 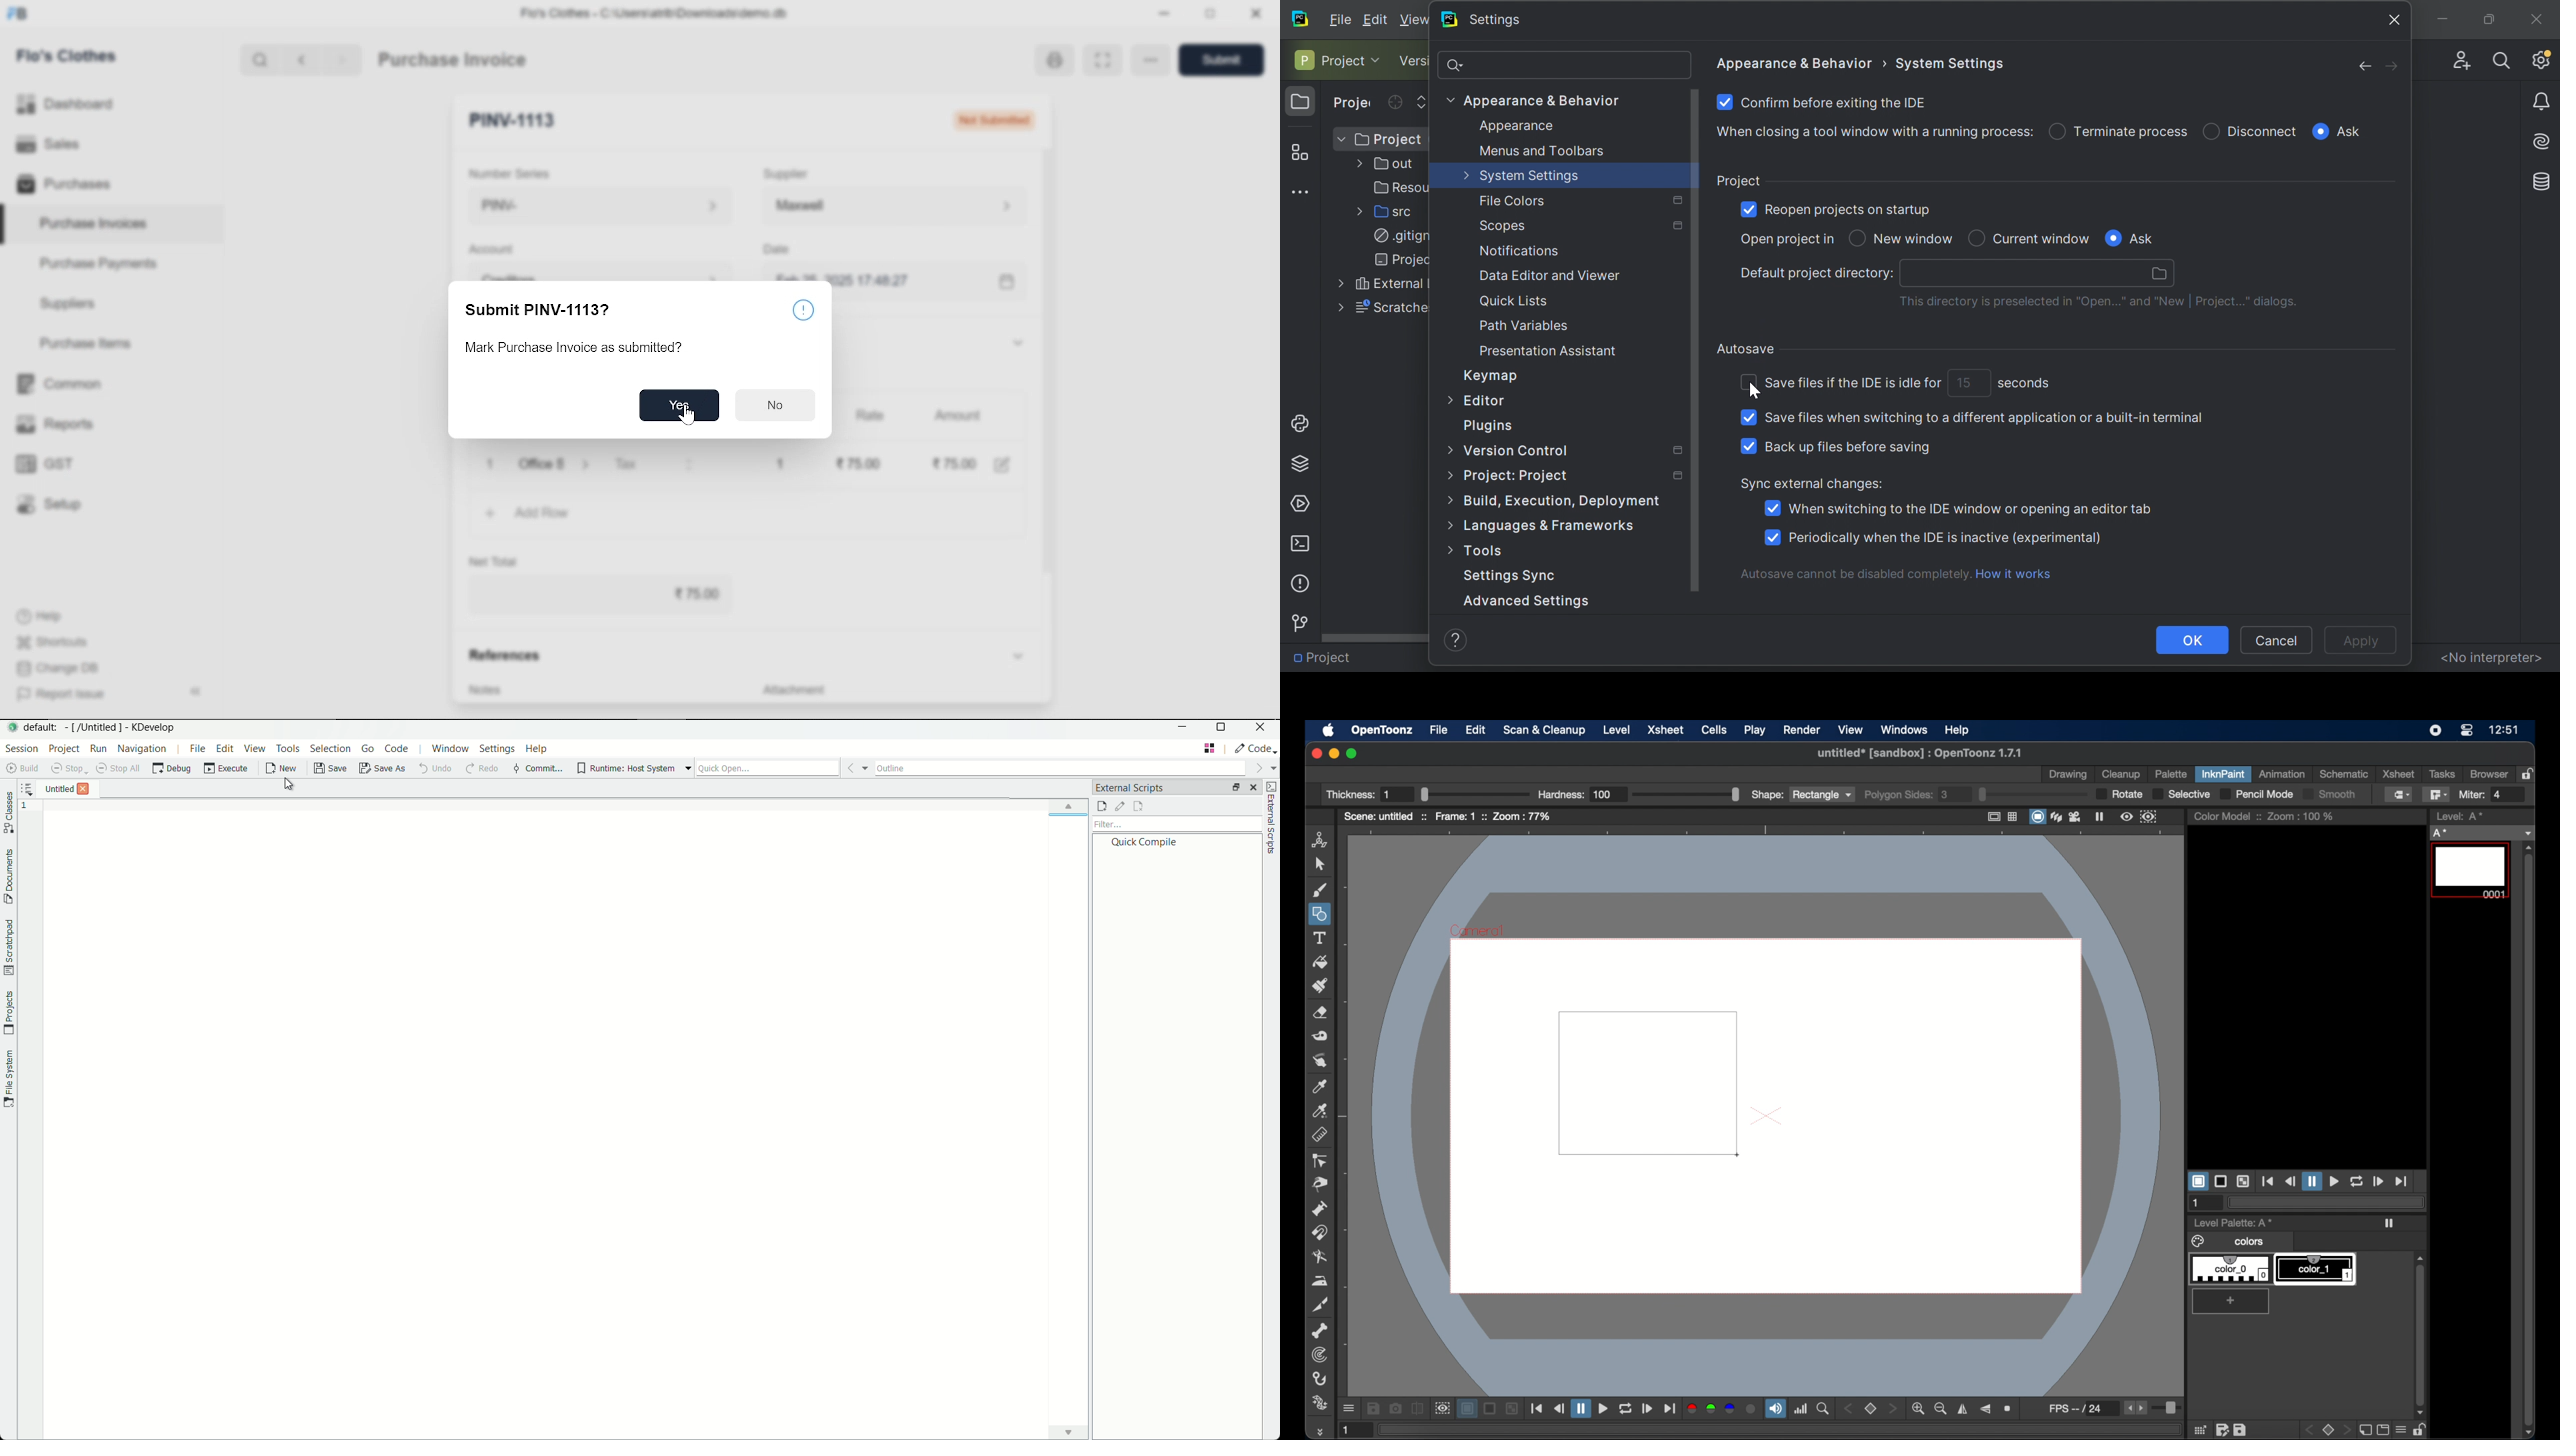 I want to click on Autosave cannot be disabled completely. How it works., so click(x=1901, y=573).